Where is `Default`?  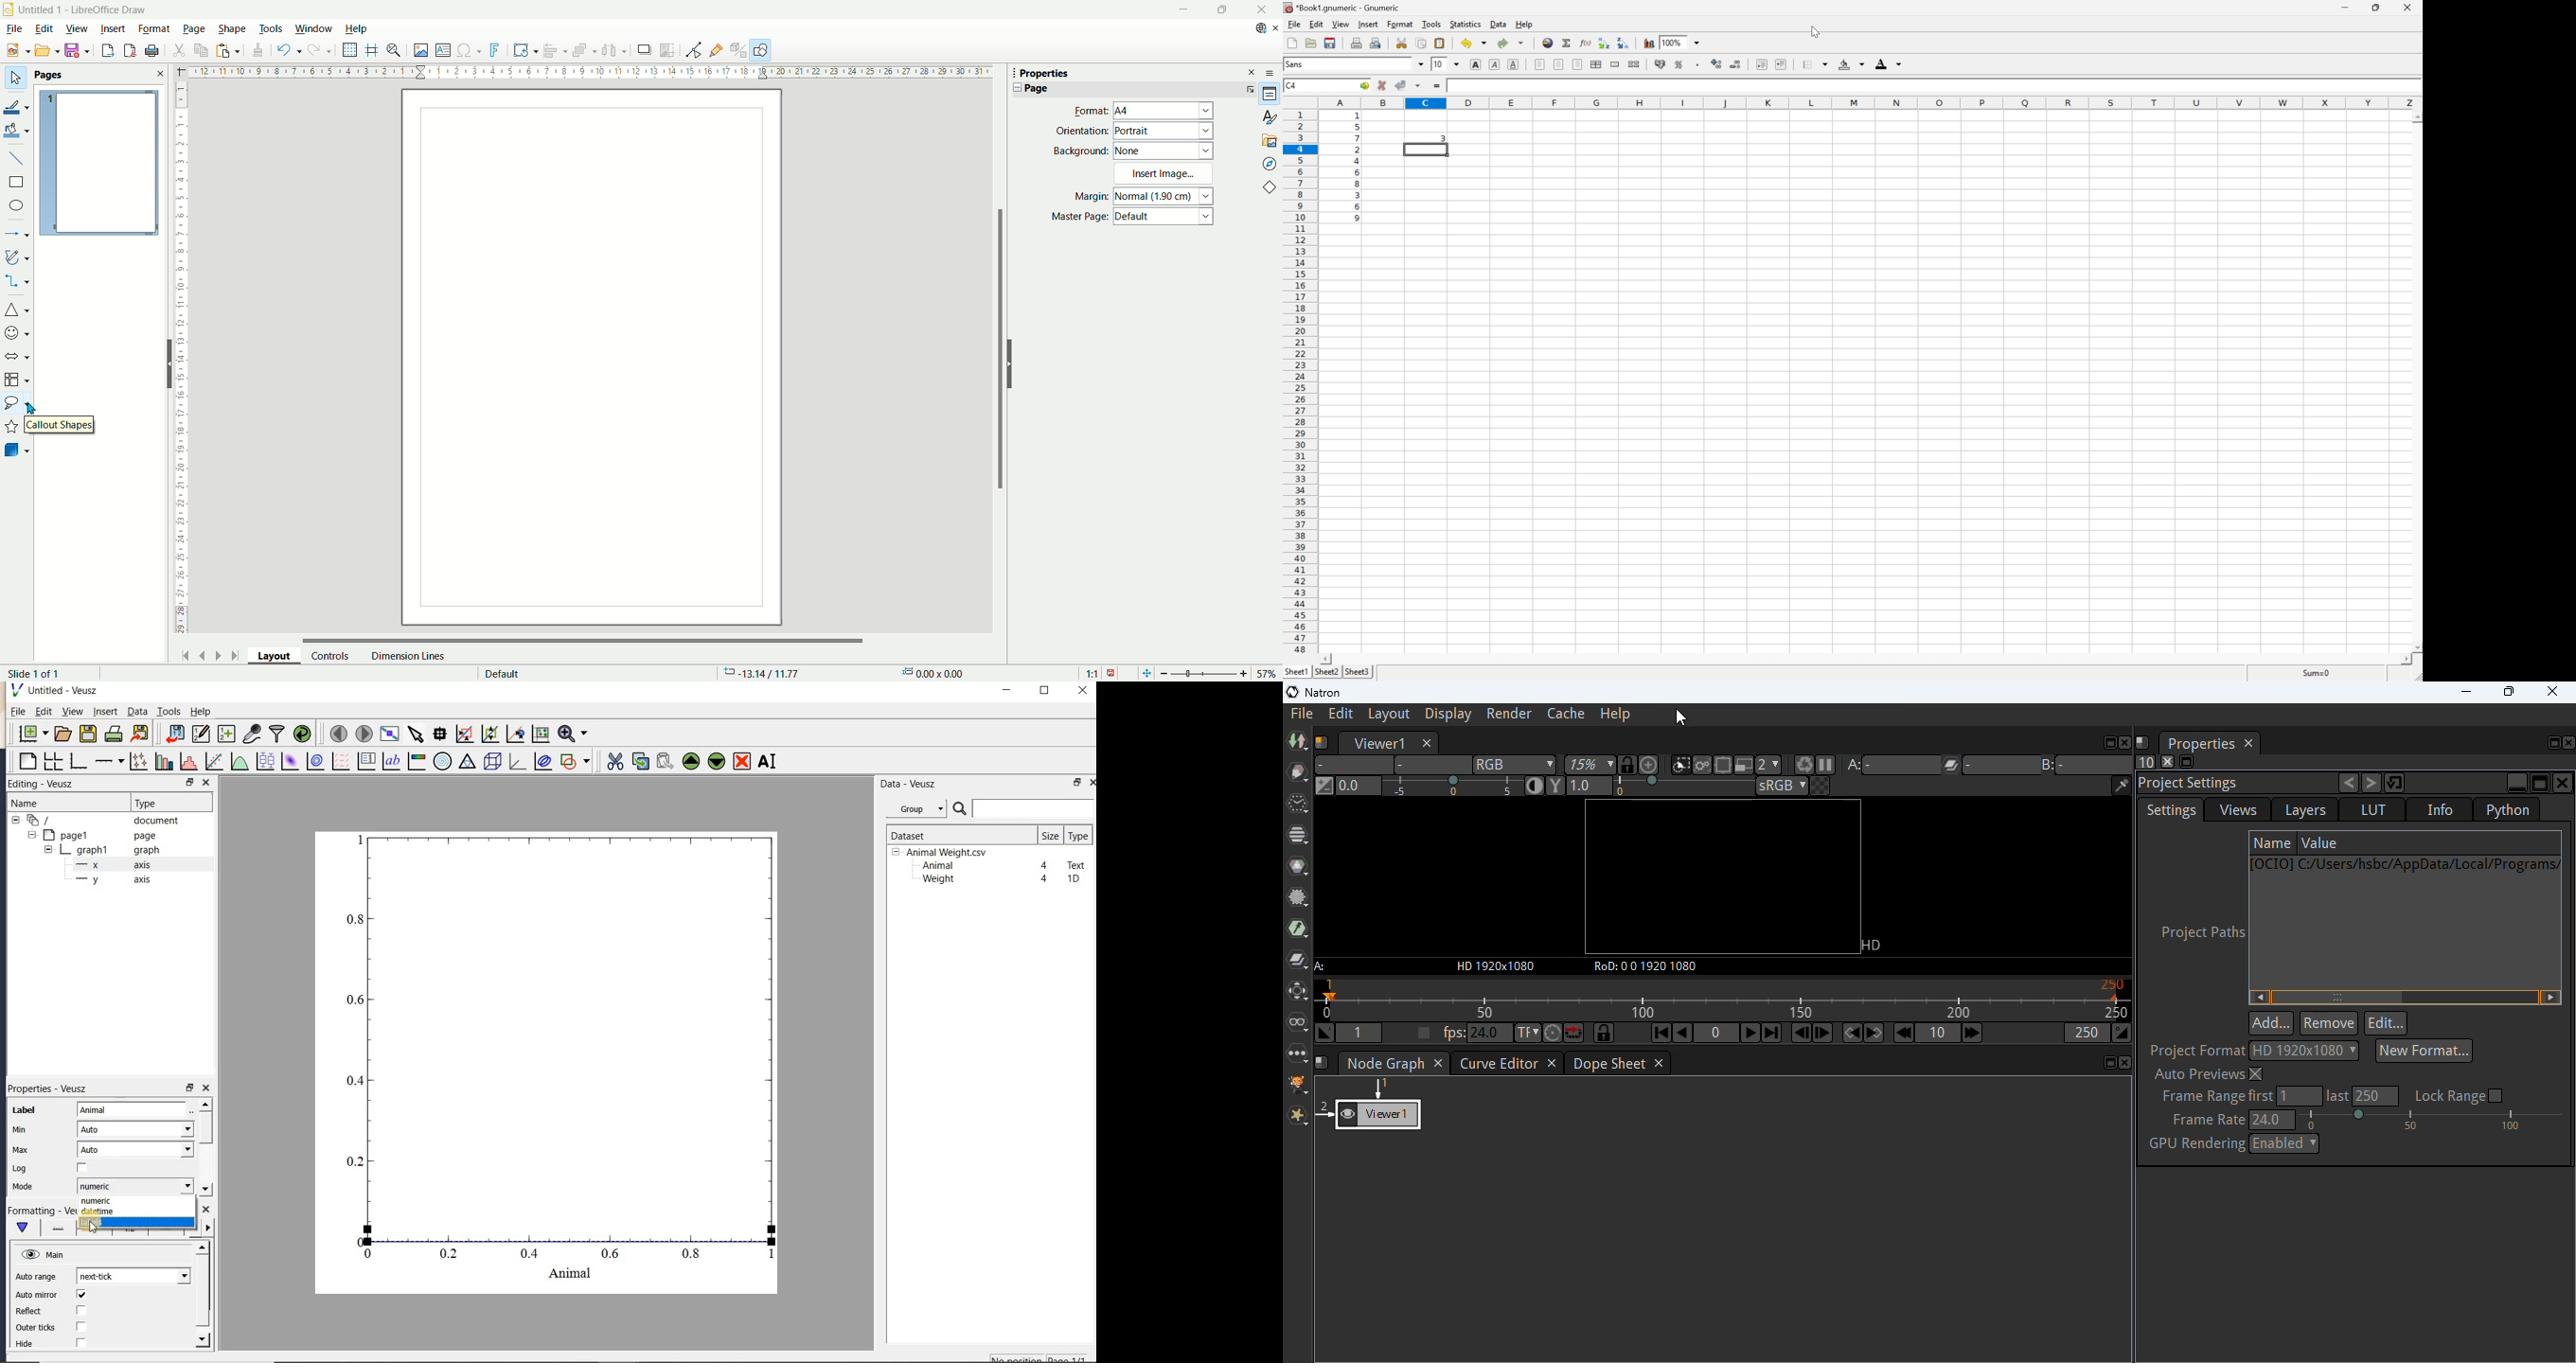 Default is located at coordinates (1165, 218).